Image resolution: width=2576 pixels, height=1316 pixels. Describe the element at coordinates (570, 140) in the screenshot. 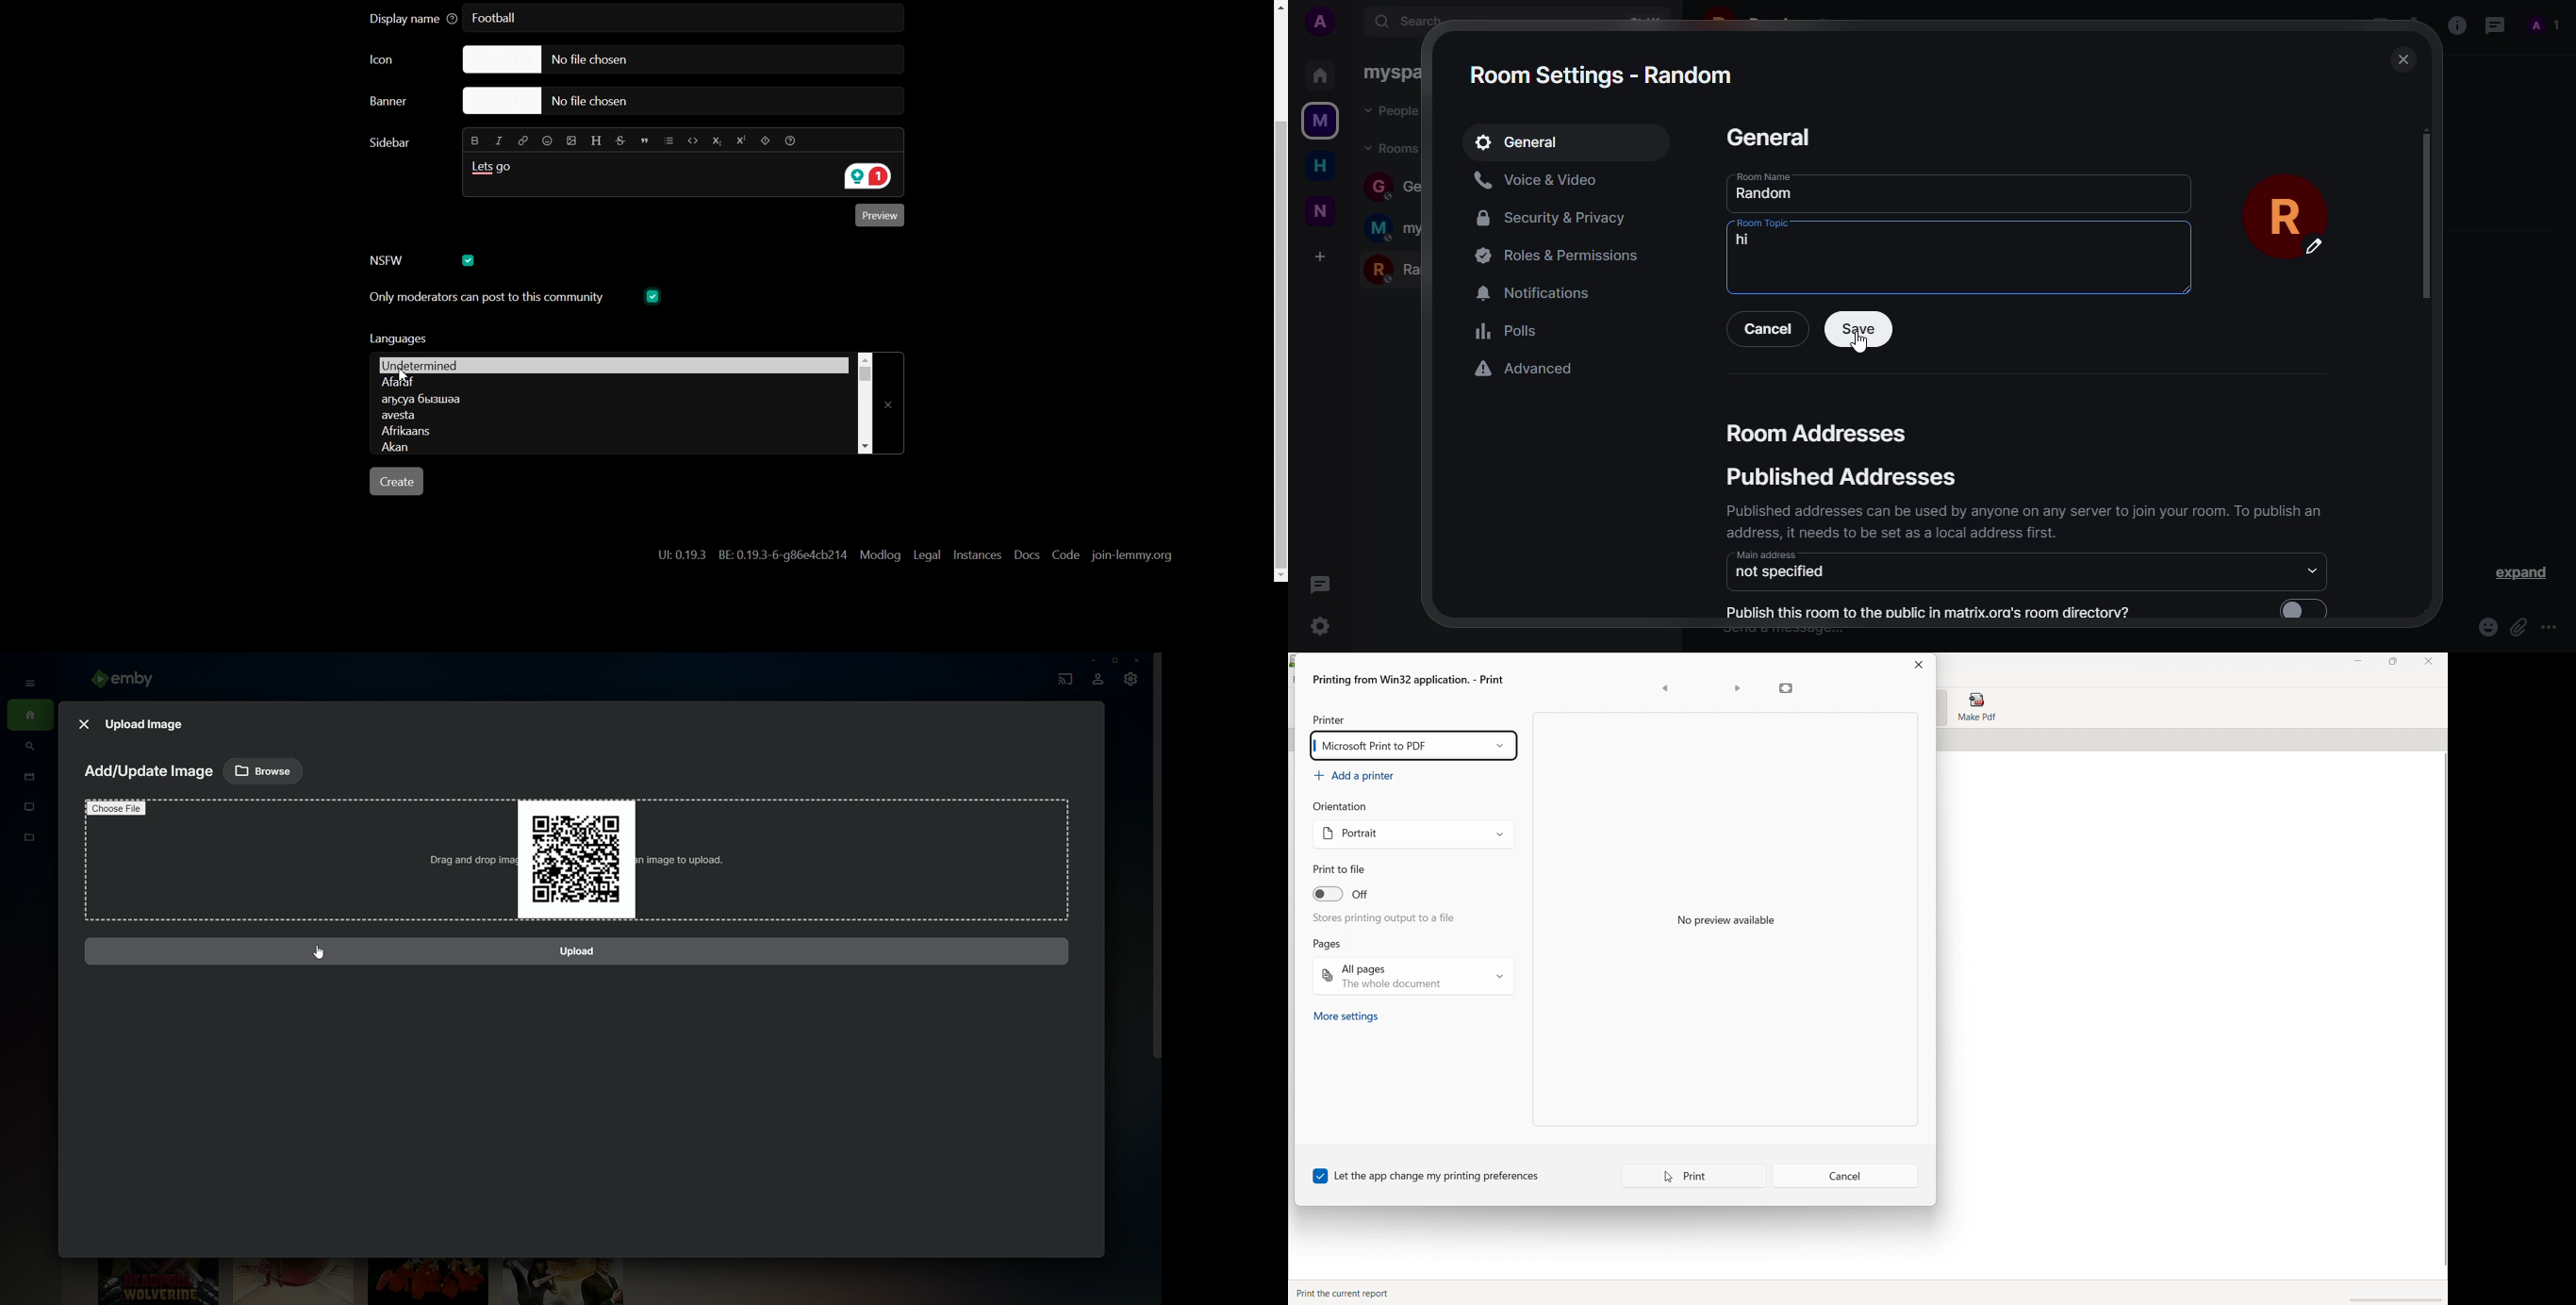

I see `Insert Picture` at that location.